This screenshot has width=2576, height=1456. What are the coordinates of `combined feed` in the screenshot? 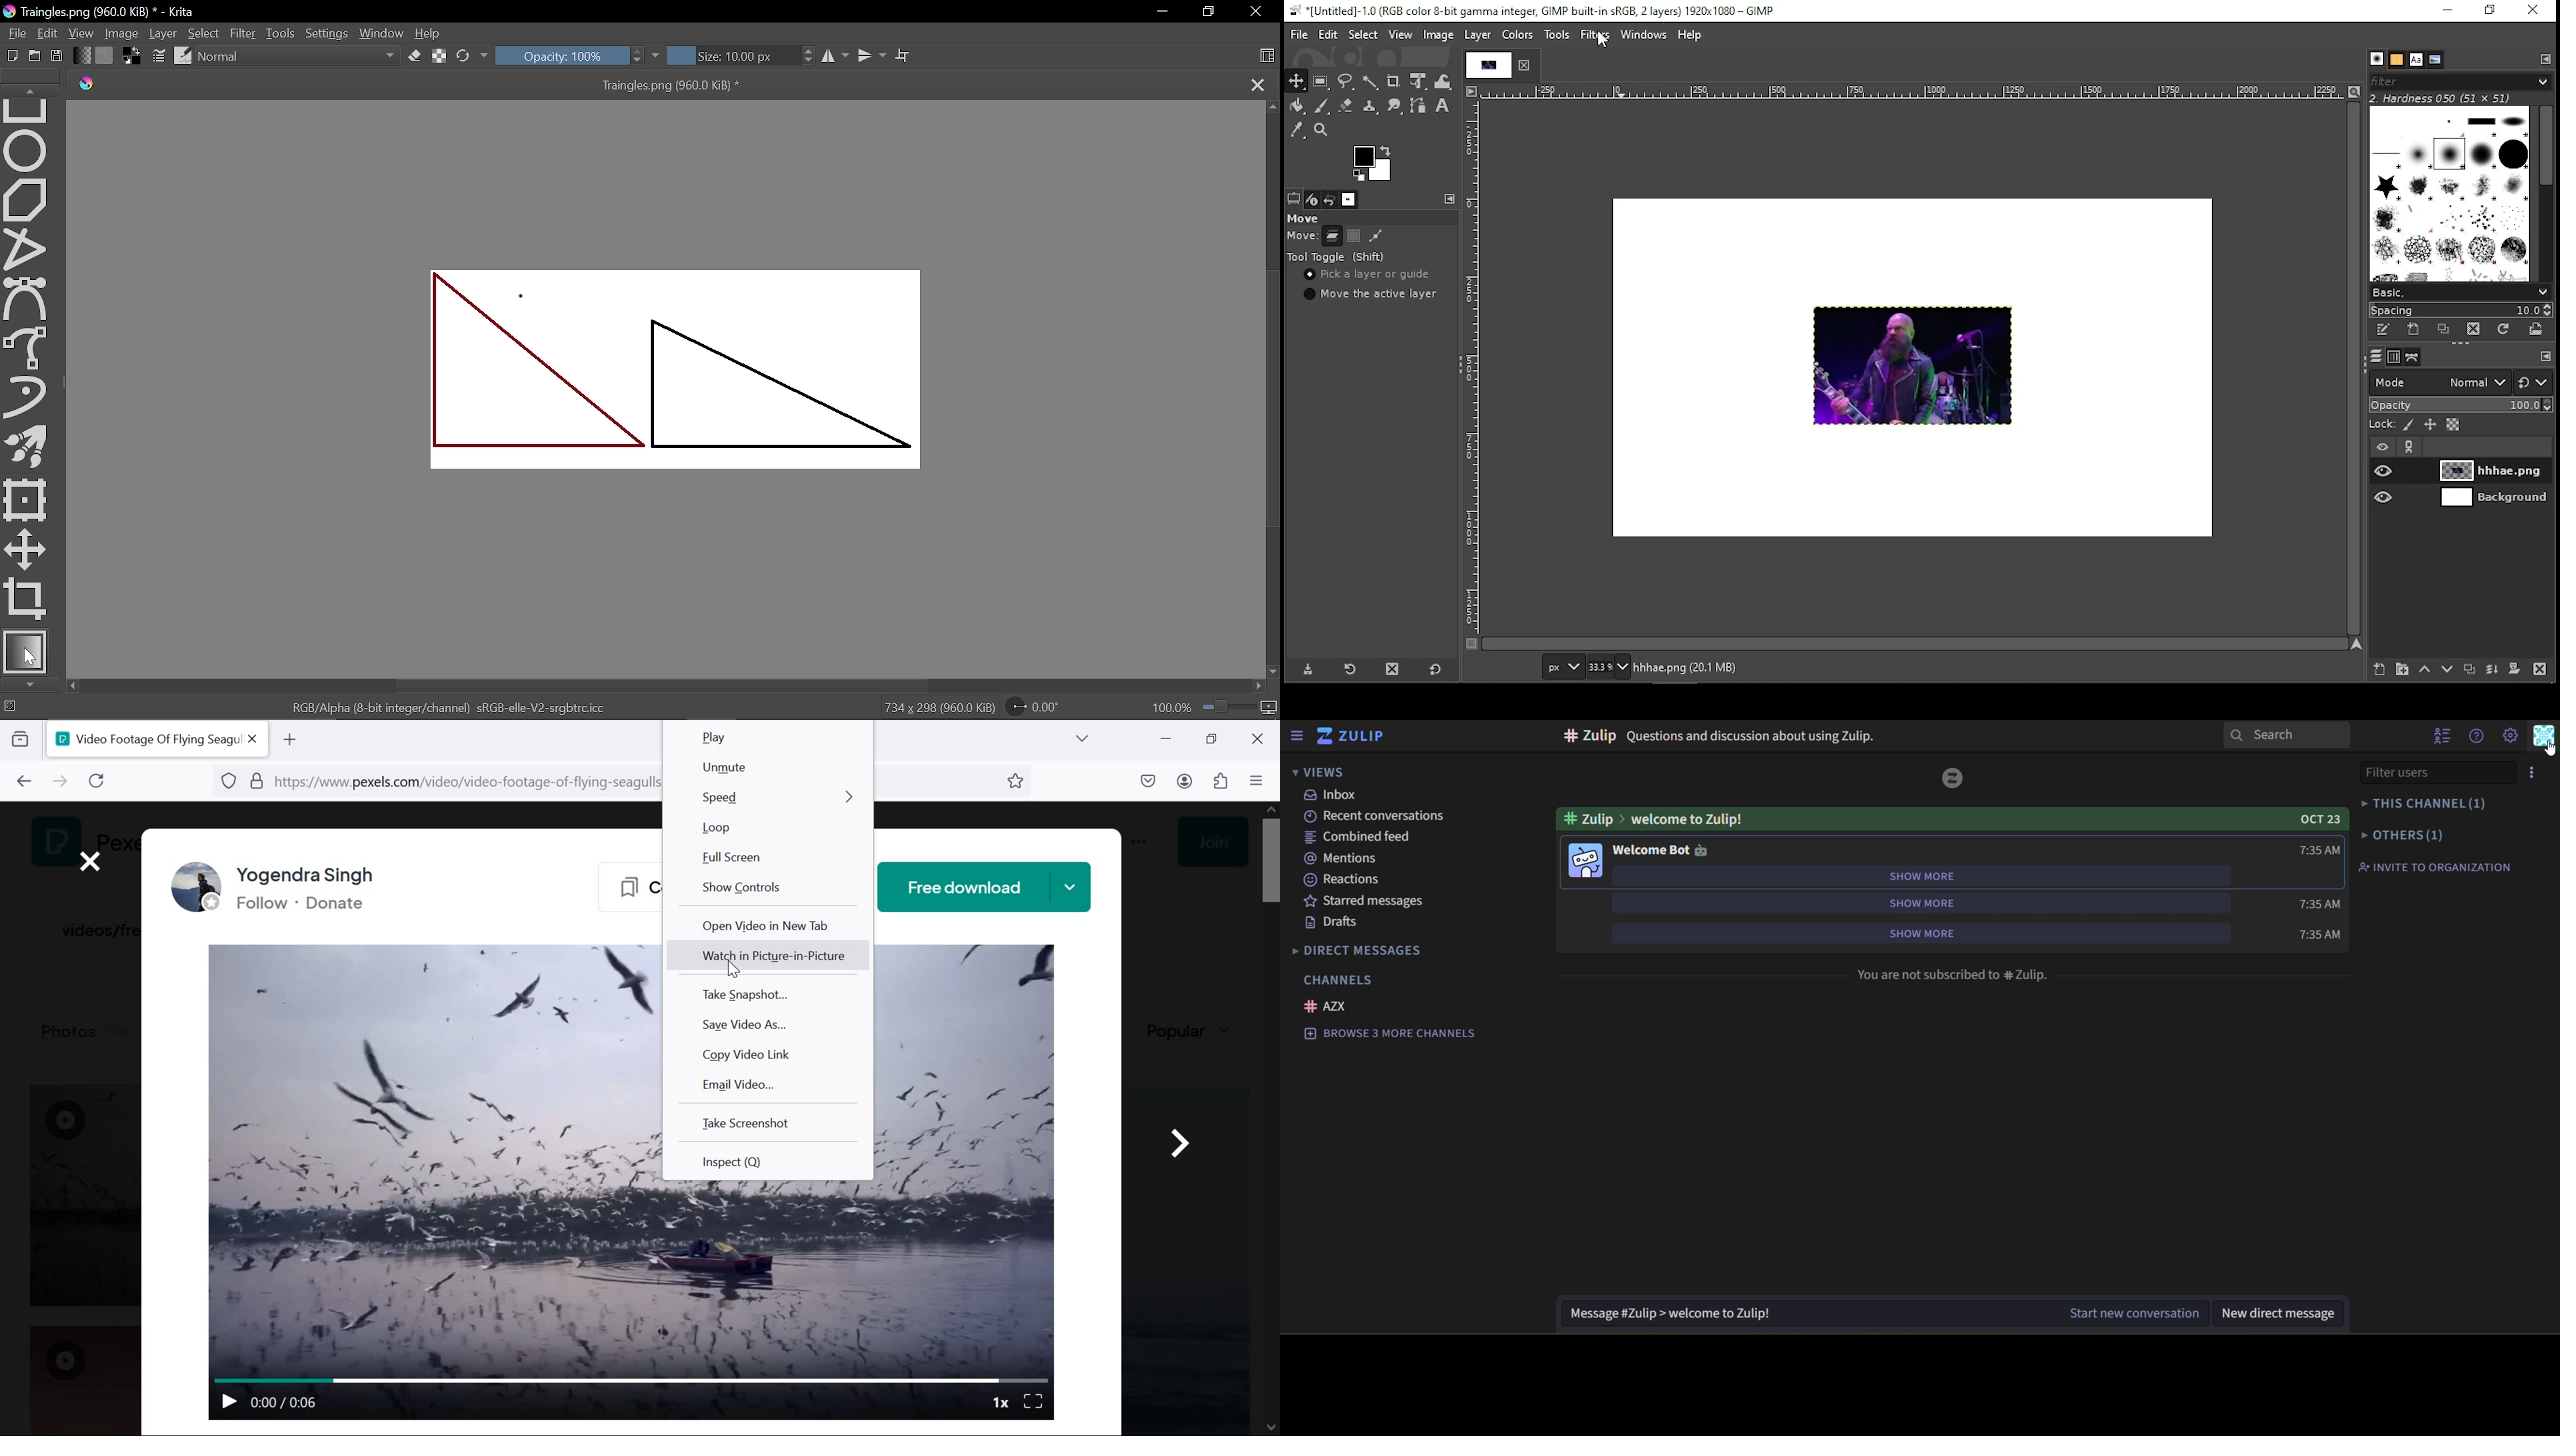 It's located at (1360, 838).